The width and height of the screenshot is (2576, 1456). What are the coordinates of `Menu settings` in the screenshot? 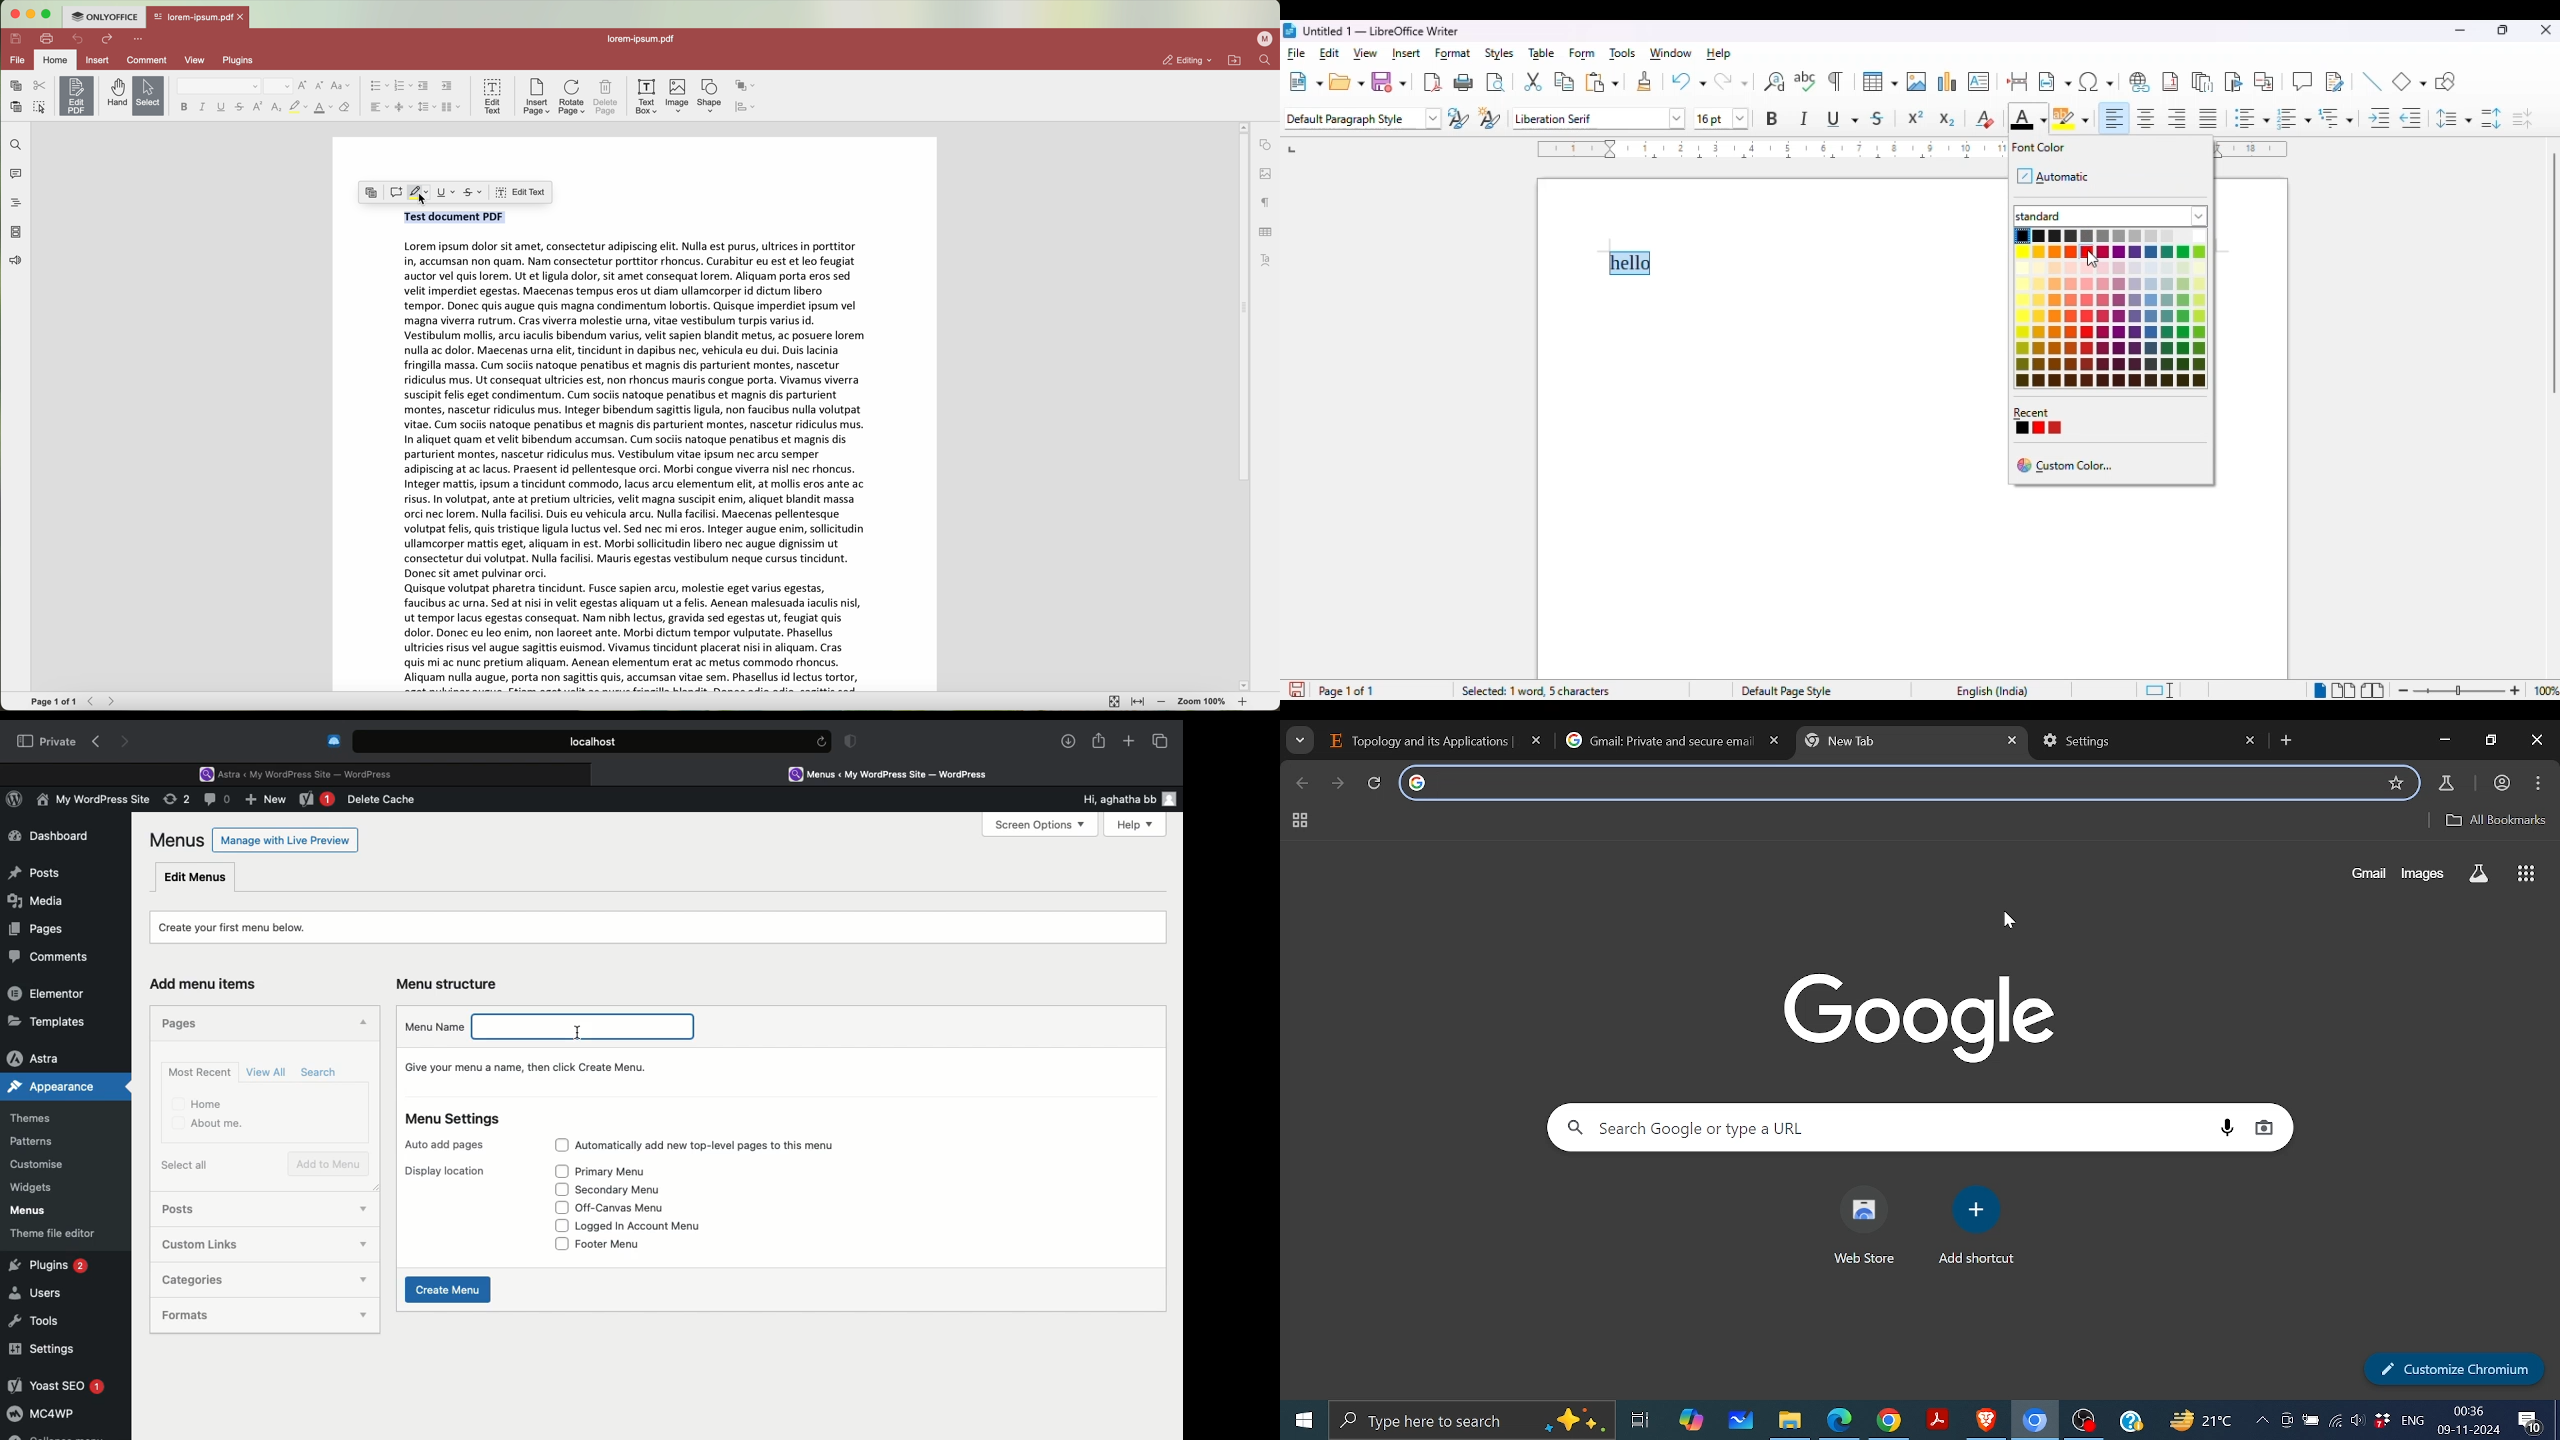 It's located at (455, 1119).